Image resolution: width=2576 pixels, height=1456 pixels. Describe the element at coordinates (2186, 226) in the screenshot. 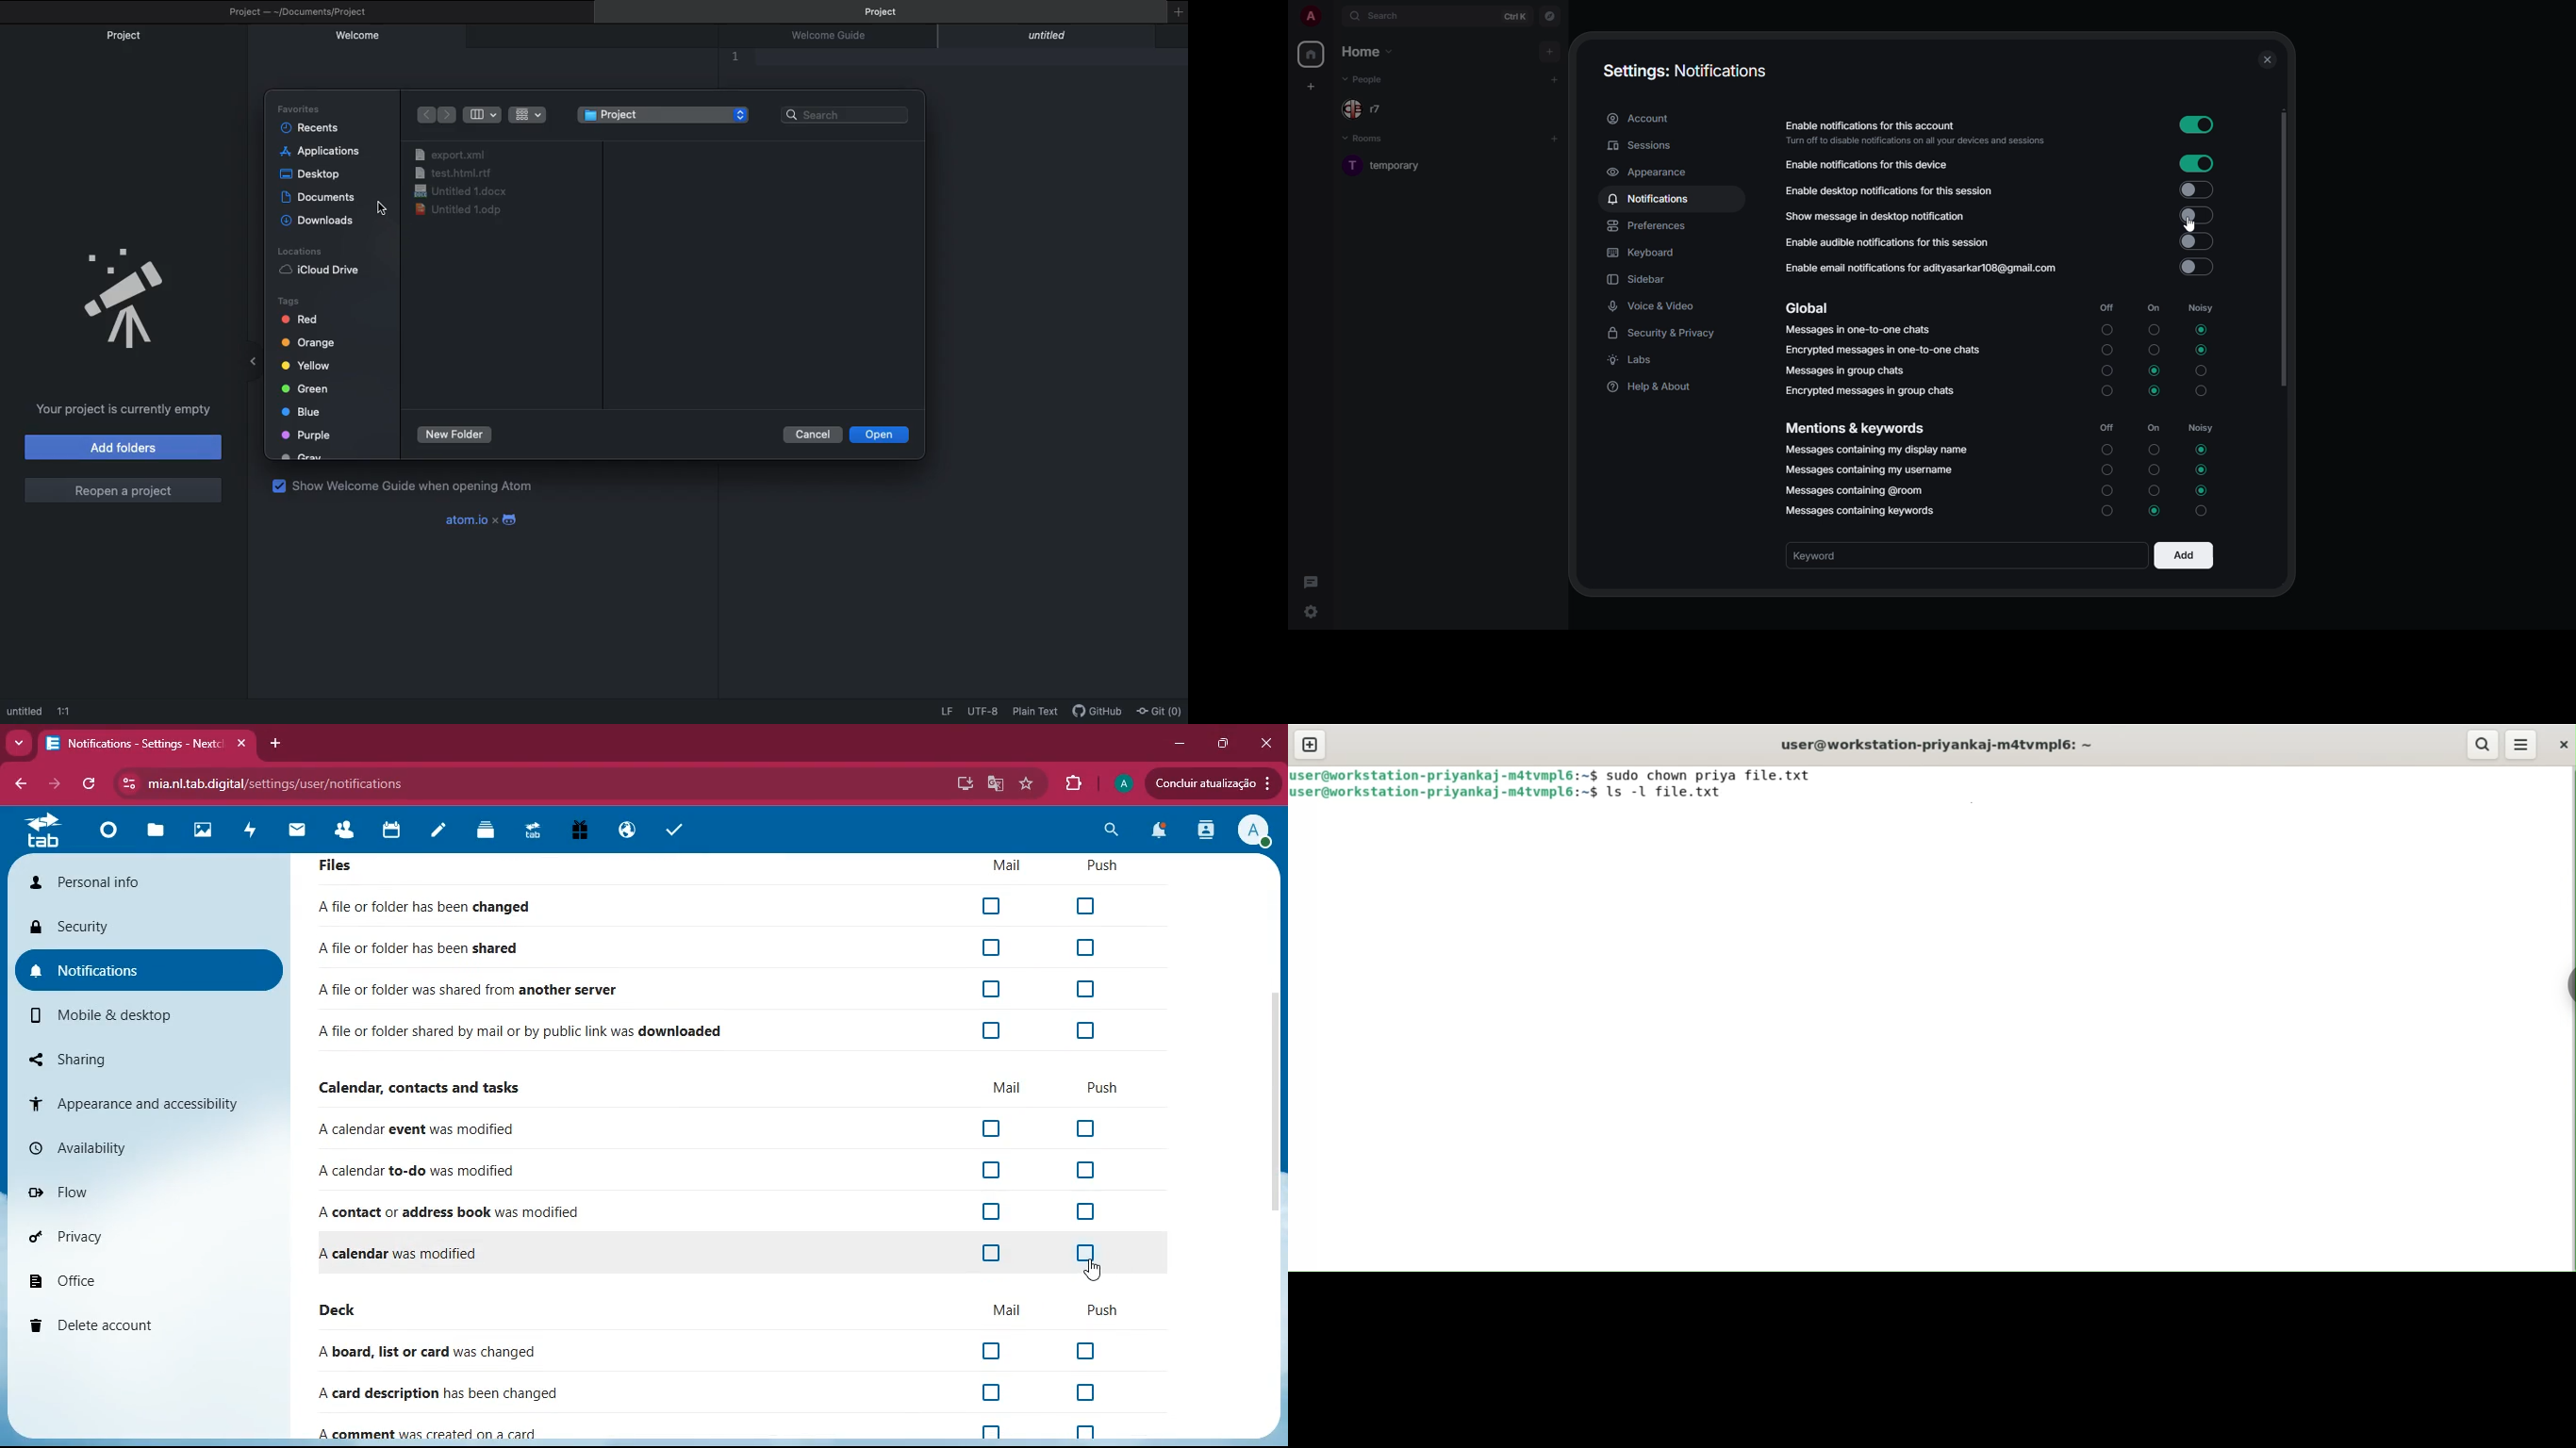

I see `cursor` at that location.